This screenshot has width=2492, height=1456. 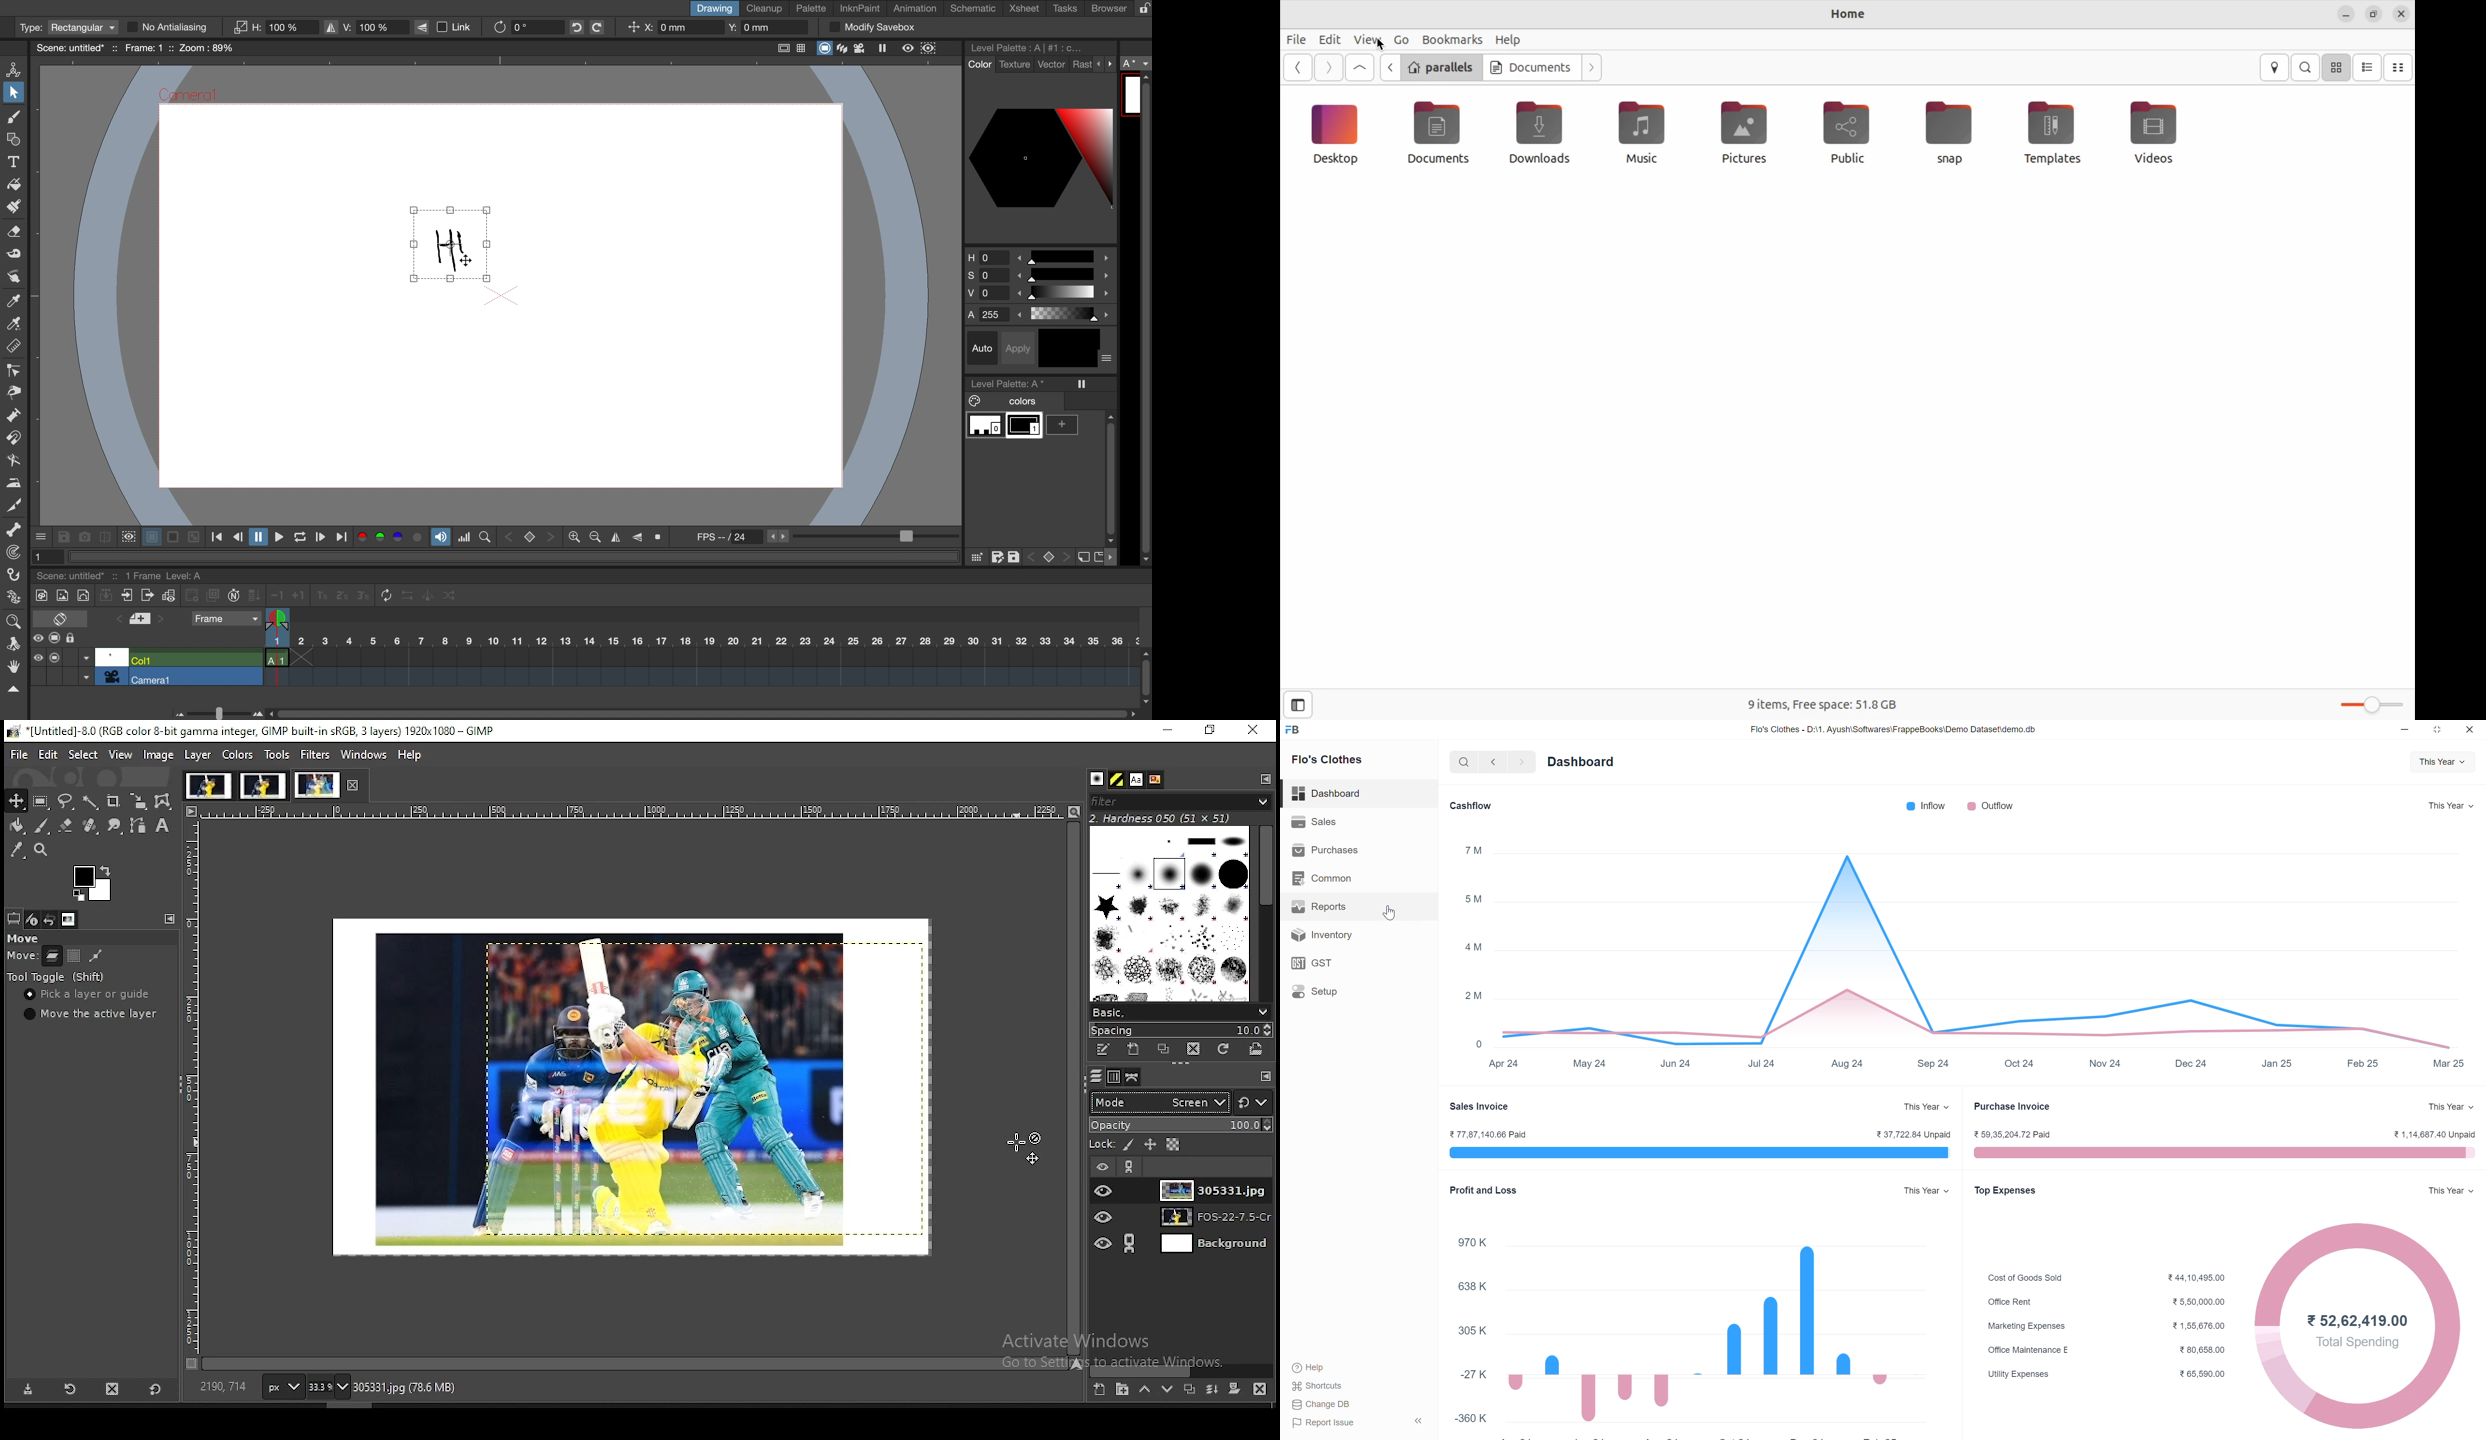 What do you see at coordinates (1474, 851) in the screenshot?
I see `7m` at bounding box center [1474, 851].